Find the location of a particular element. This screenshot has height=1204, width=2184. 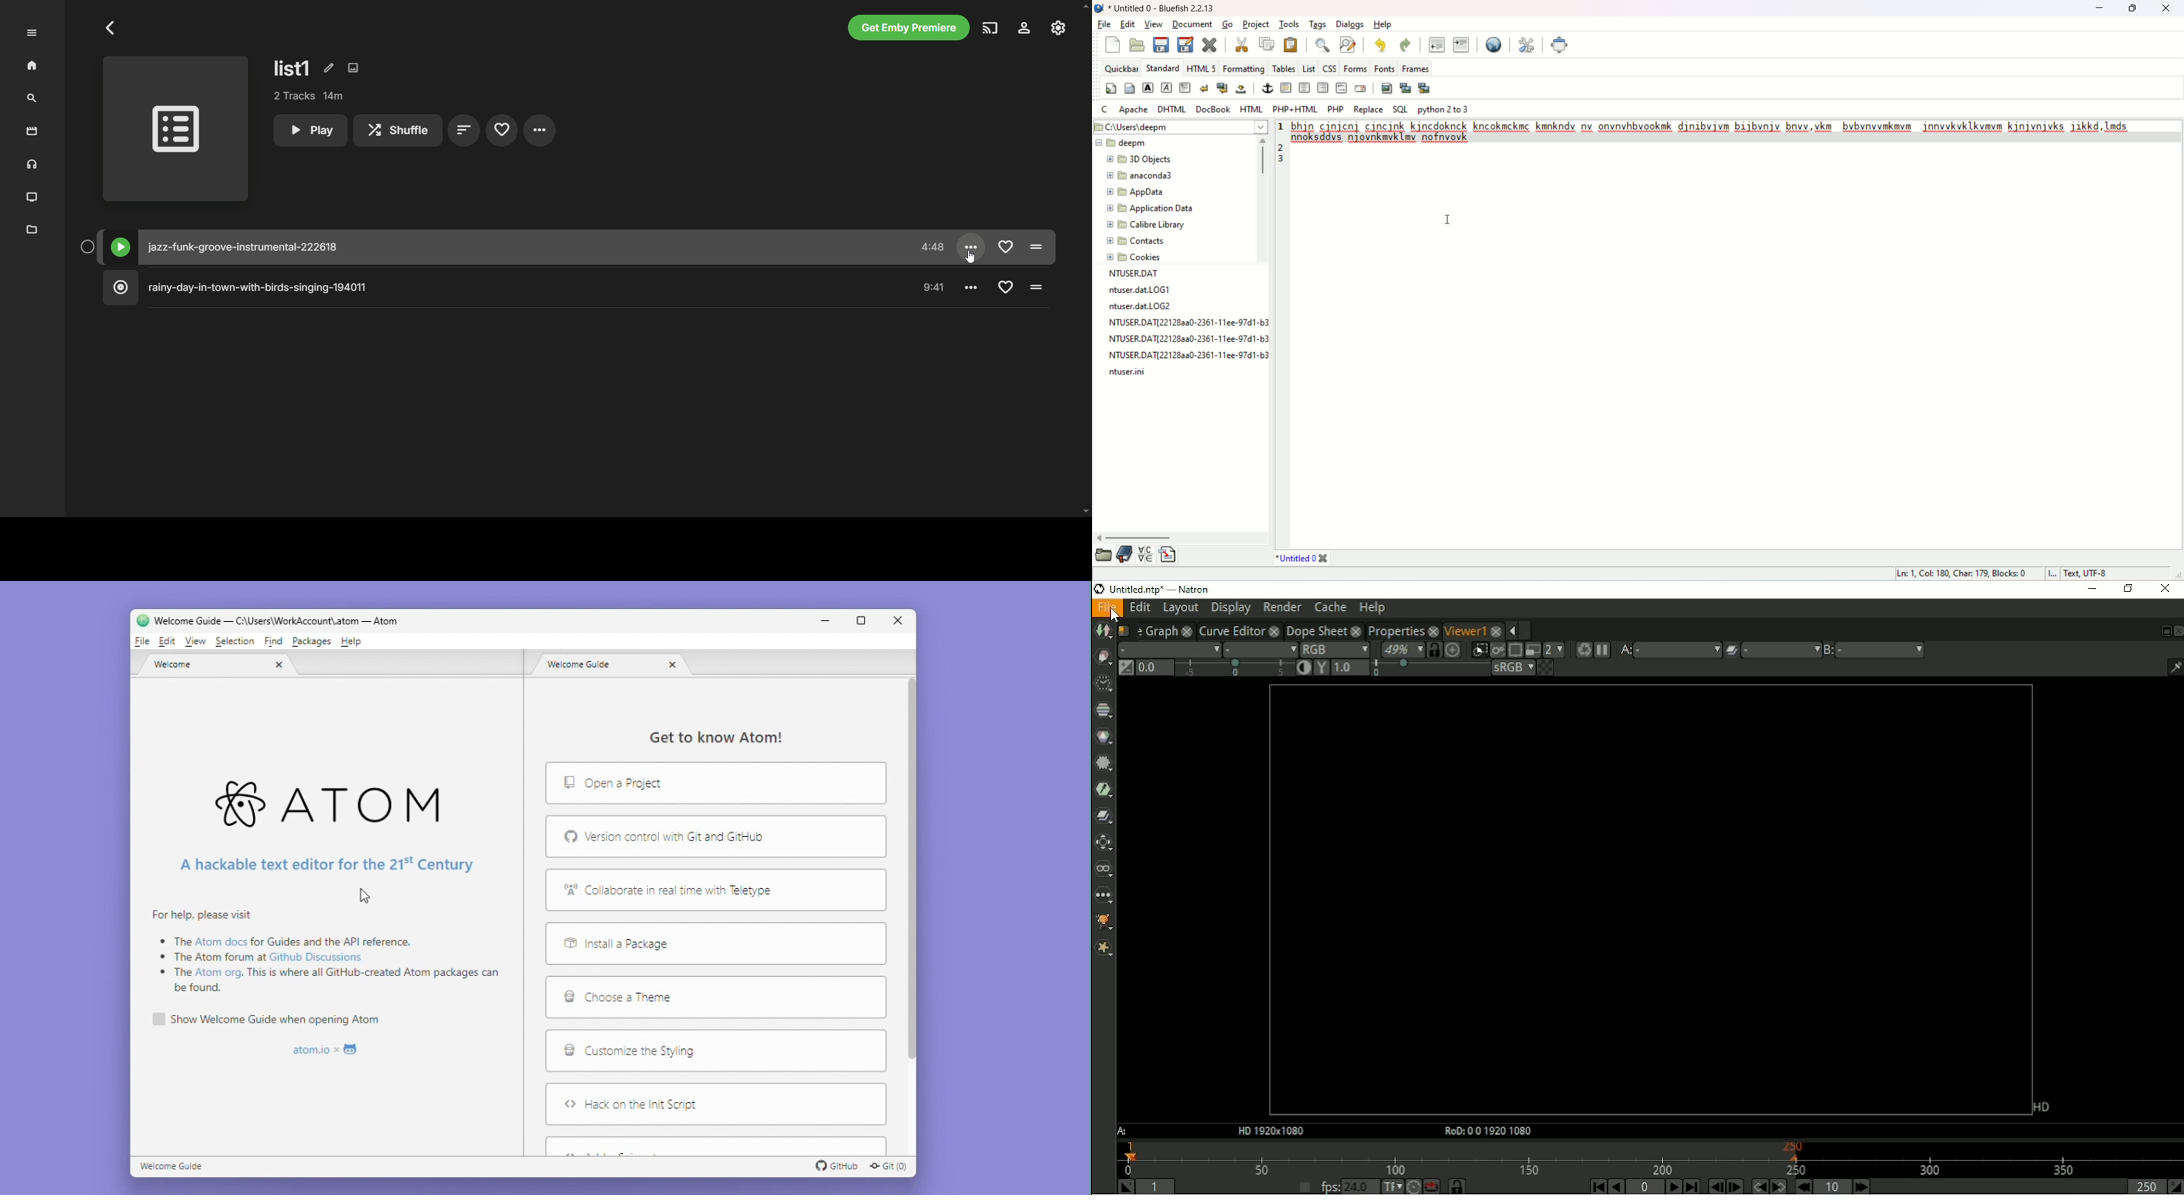

unindent is located at coordinates (1437, 44).